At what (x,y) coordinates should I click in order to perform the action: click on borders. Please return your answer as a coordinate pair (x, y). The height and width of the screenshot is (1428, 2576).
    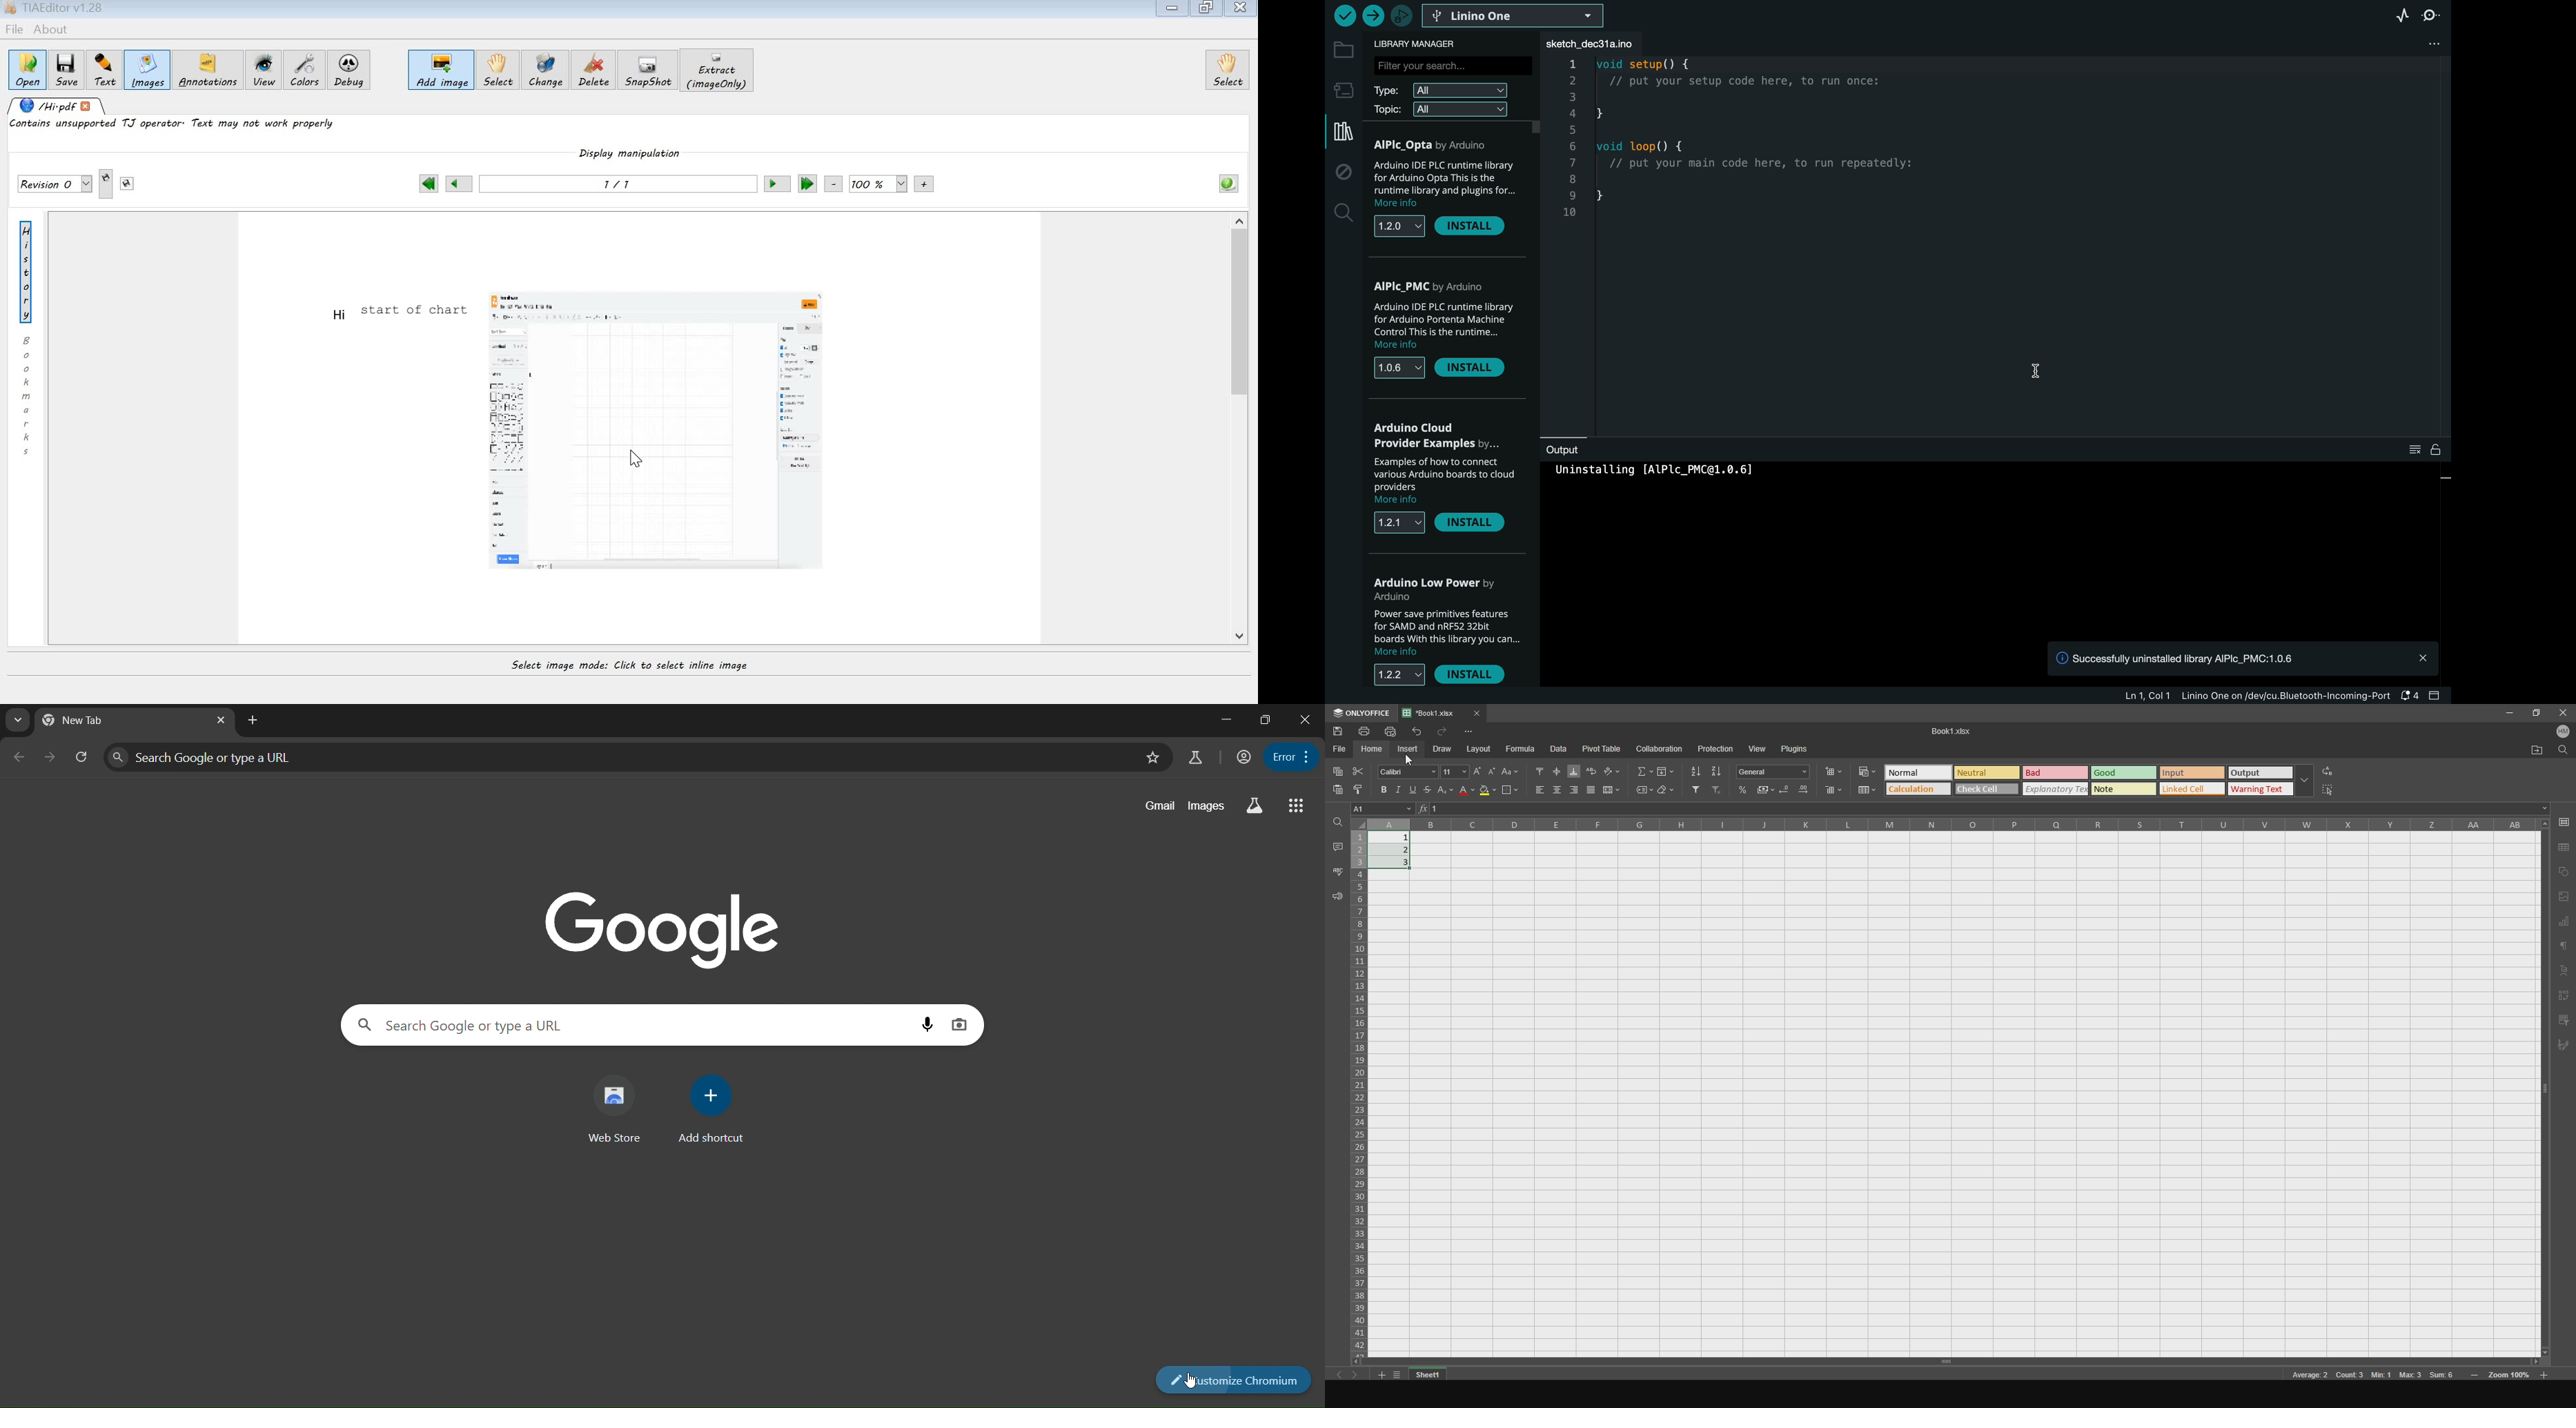
    Looking at the image, I should click on (1509, 791).